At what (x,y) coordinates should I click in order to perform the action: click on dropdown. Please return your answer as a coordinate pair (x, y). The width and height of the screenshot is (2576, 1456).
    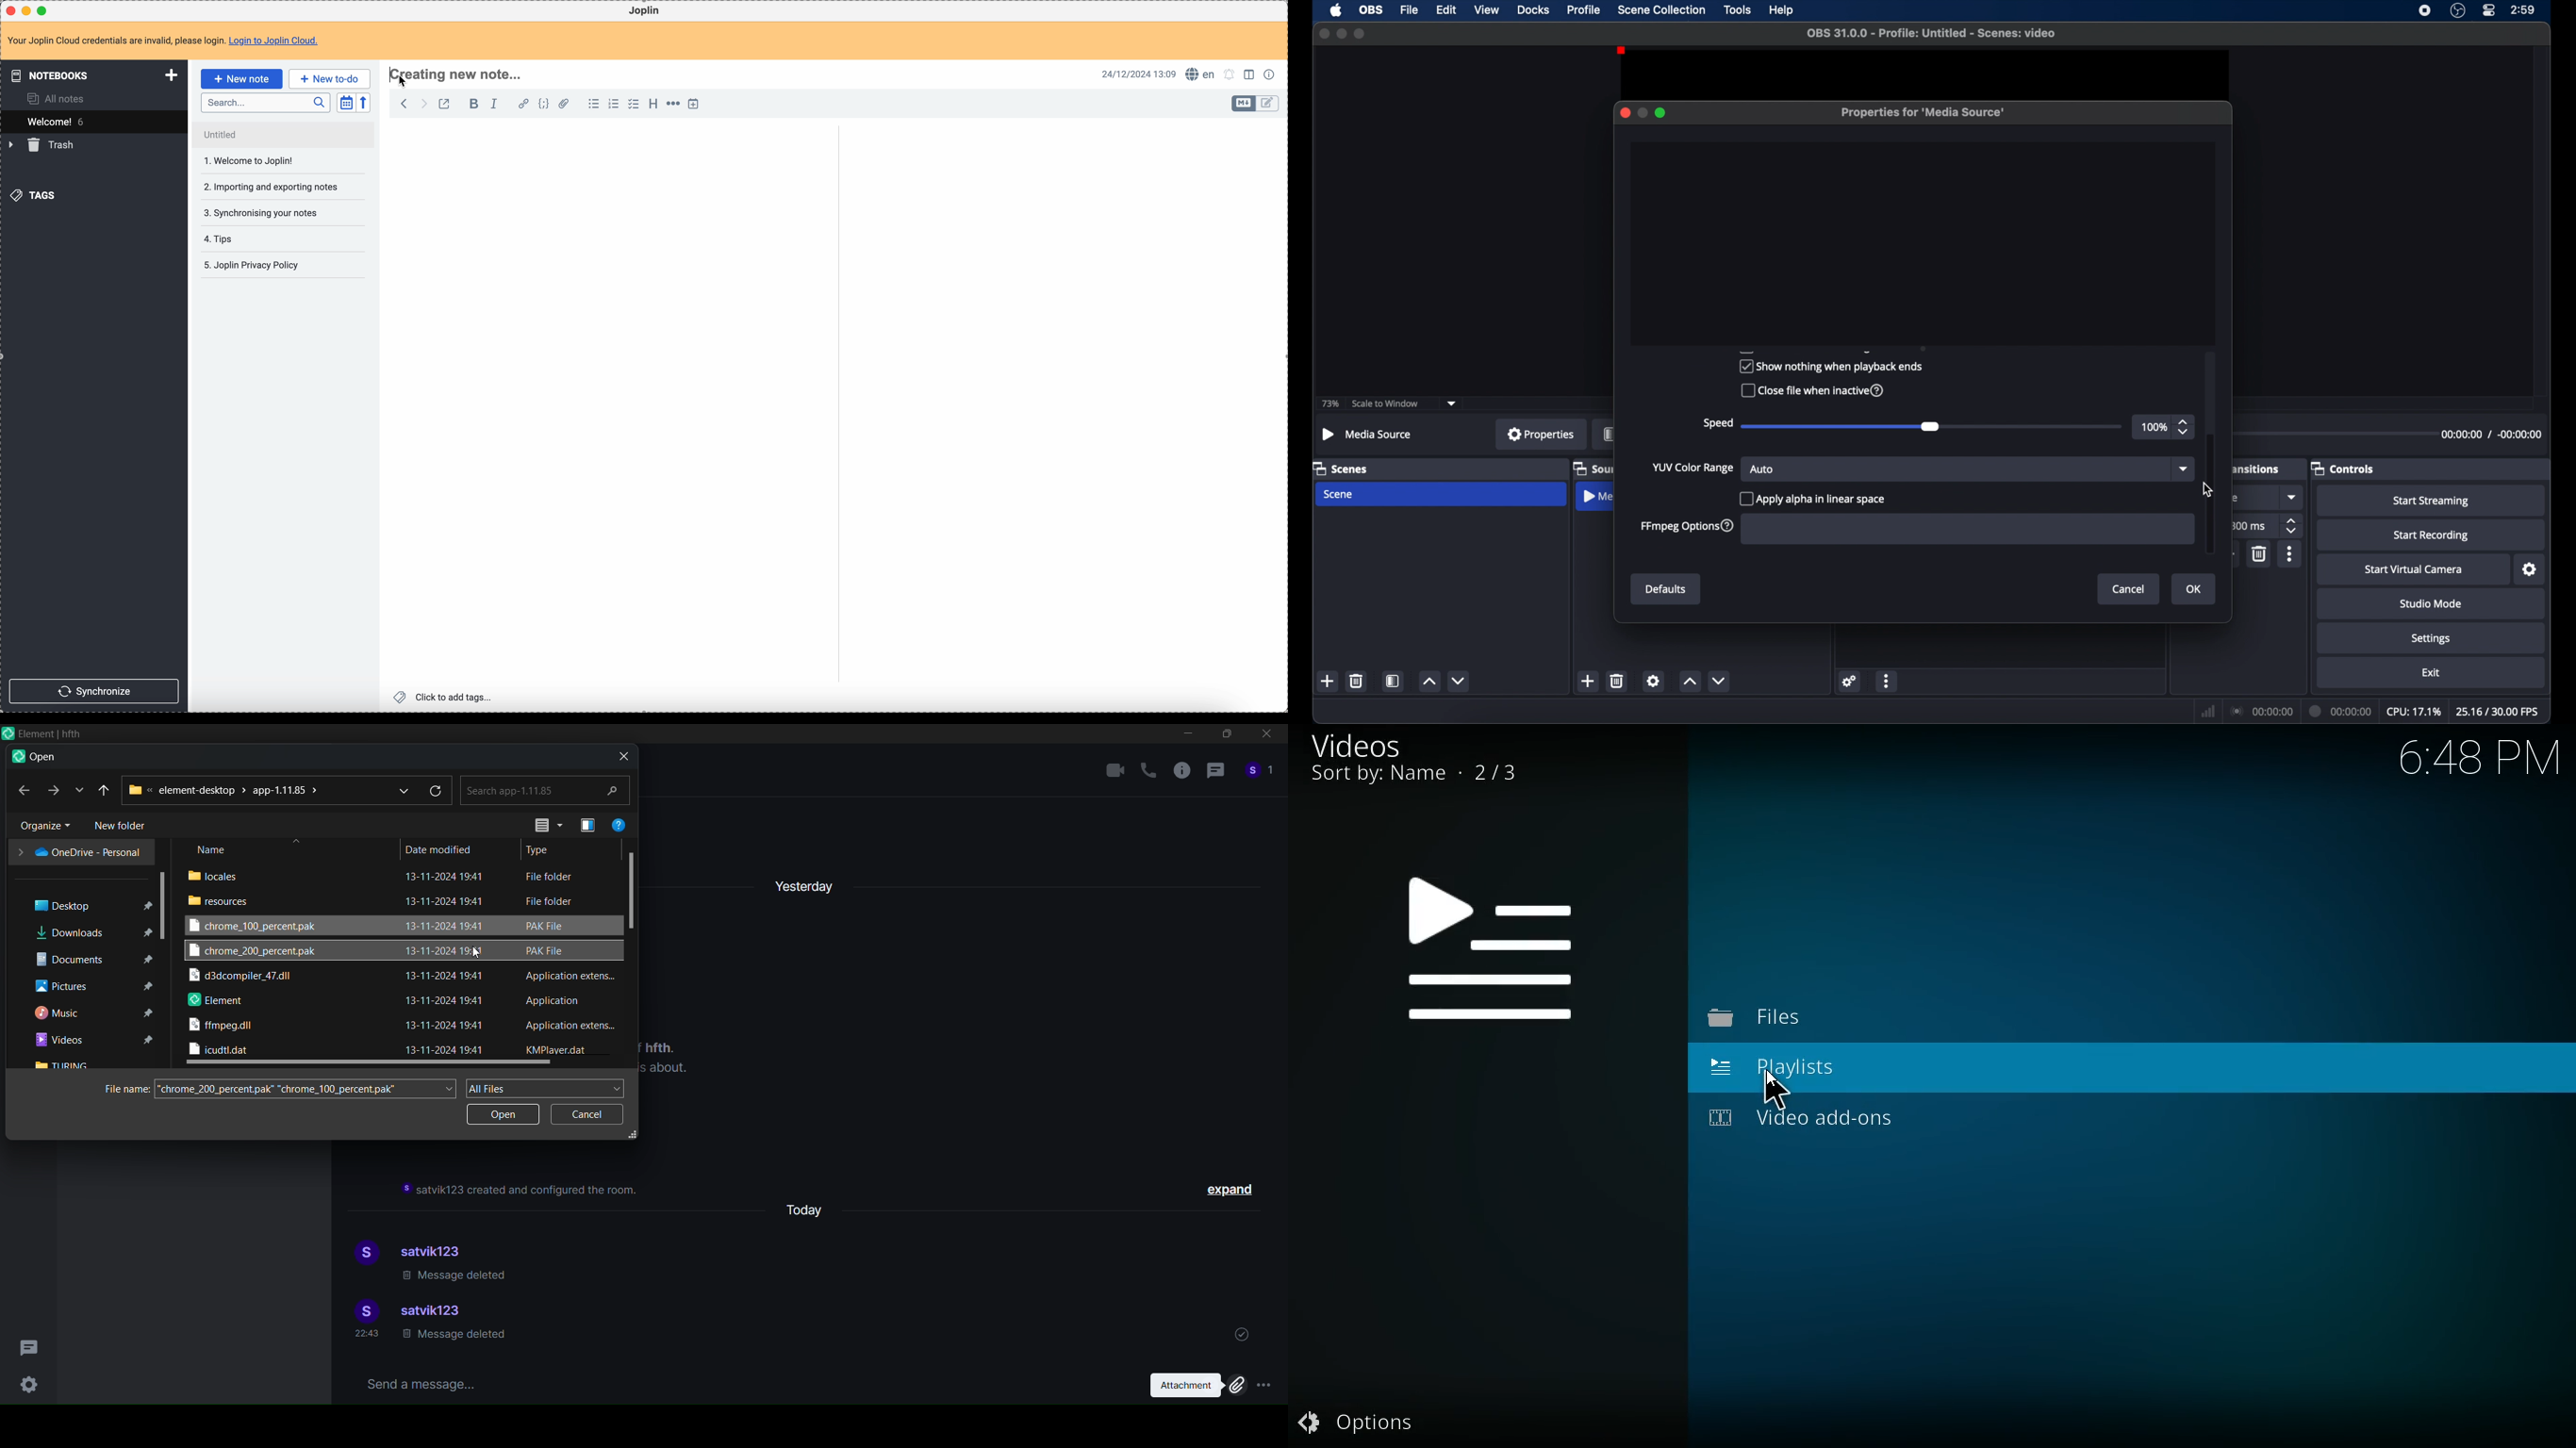
    Looking at the image, I should click on (2293, 497).